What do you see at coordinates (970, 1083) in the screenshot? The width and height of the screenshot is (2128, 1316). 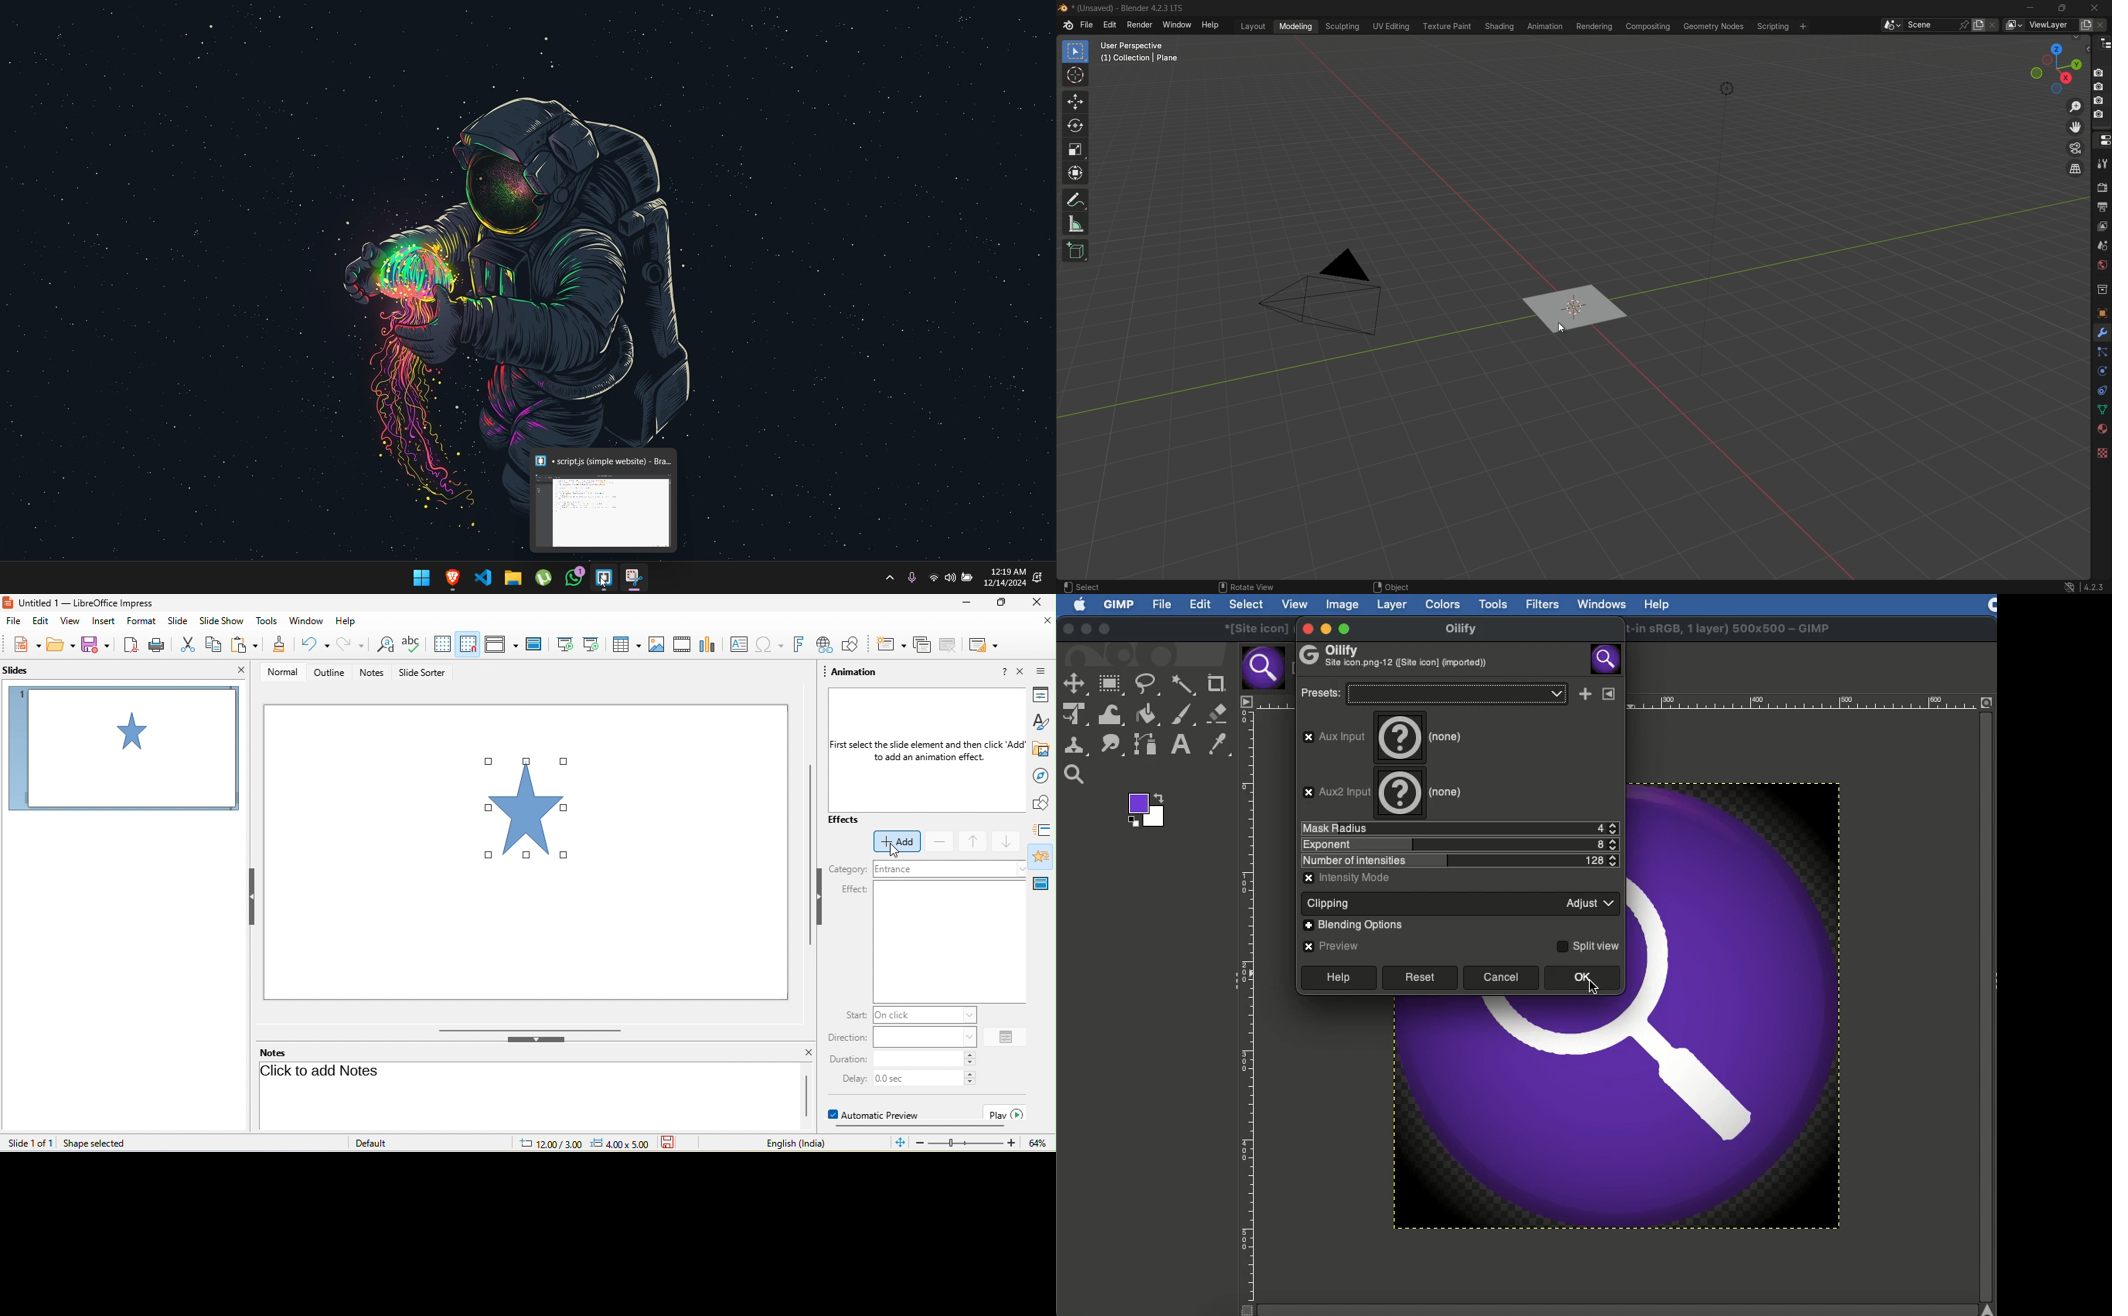 I see `decrease delay` at bounding box center [970, 1083].